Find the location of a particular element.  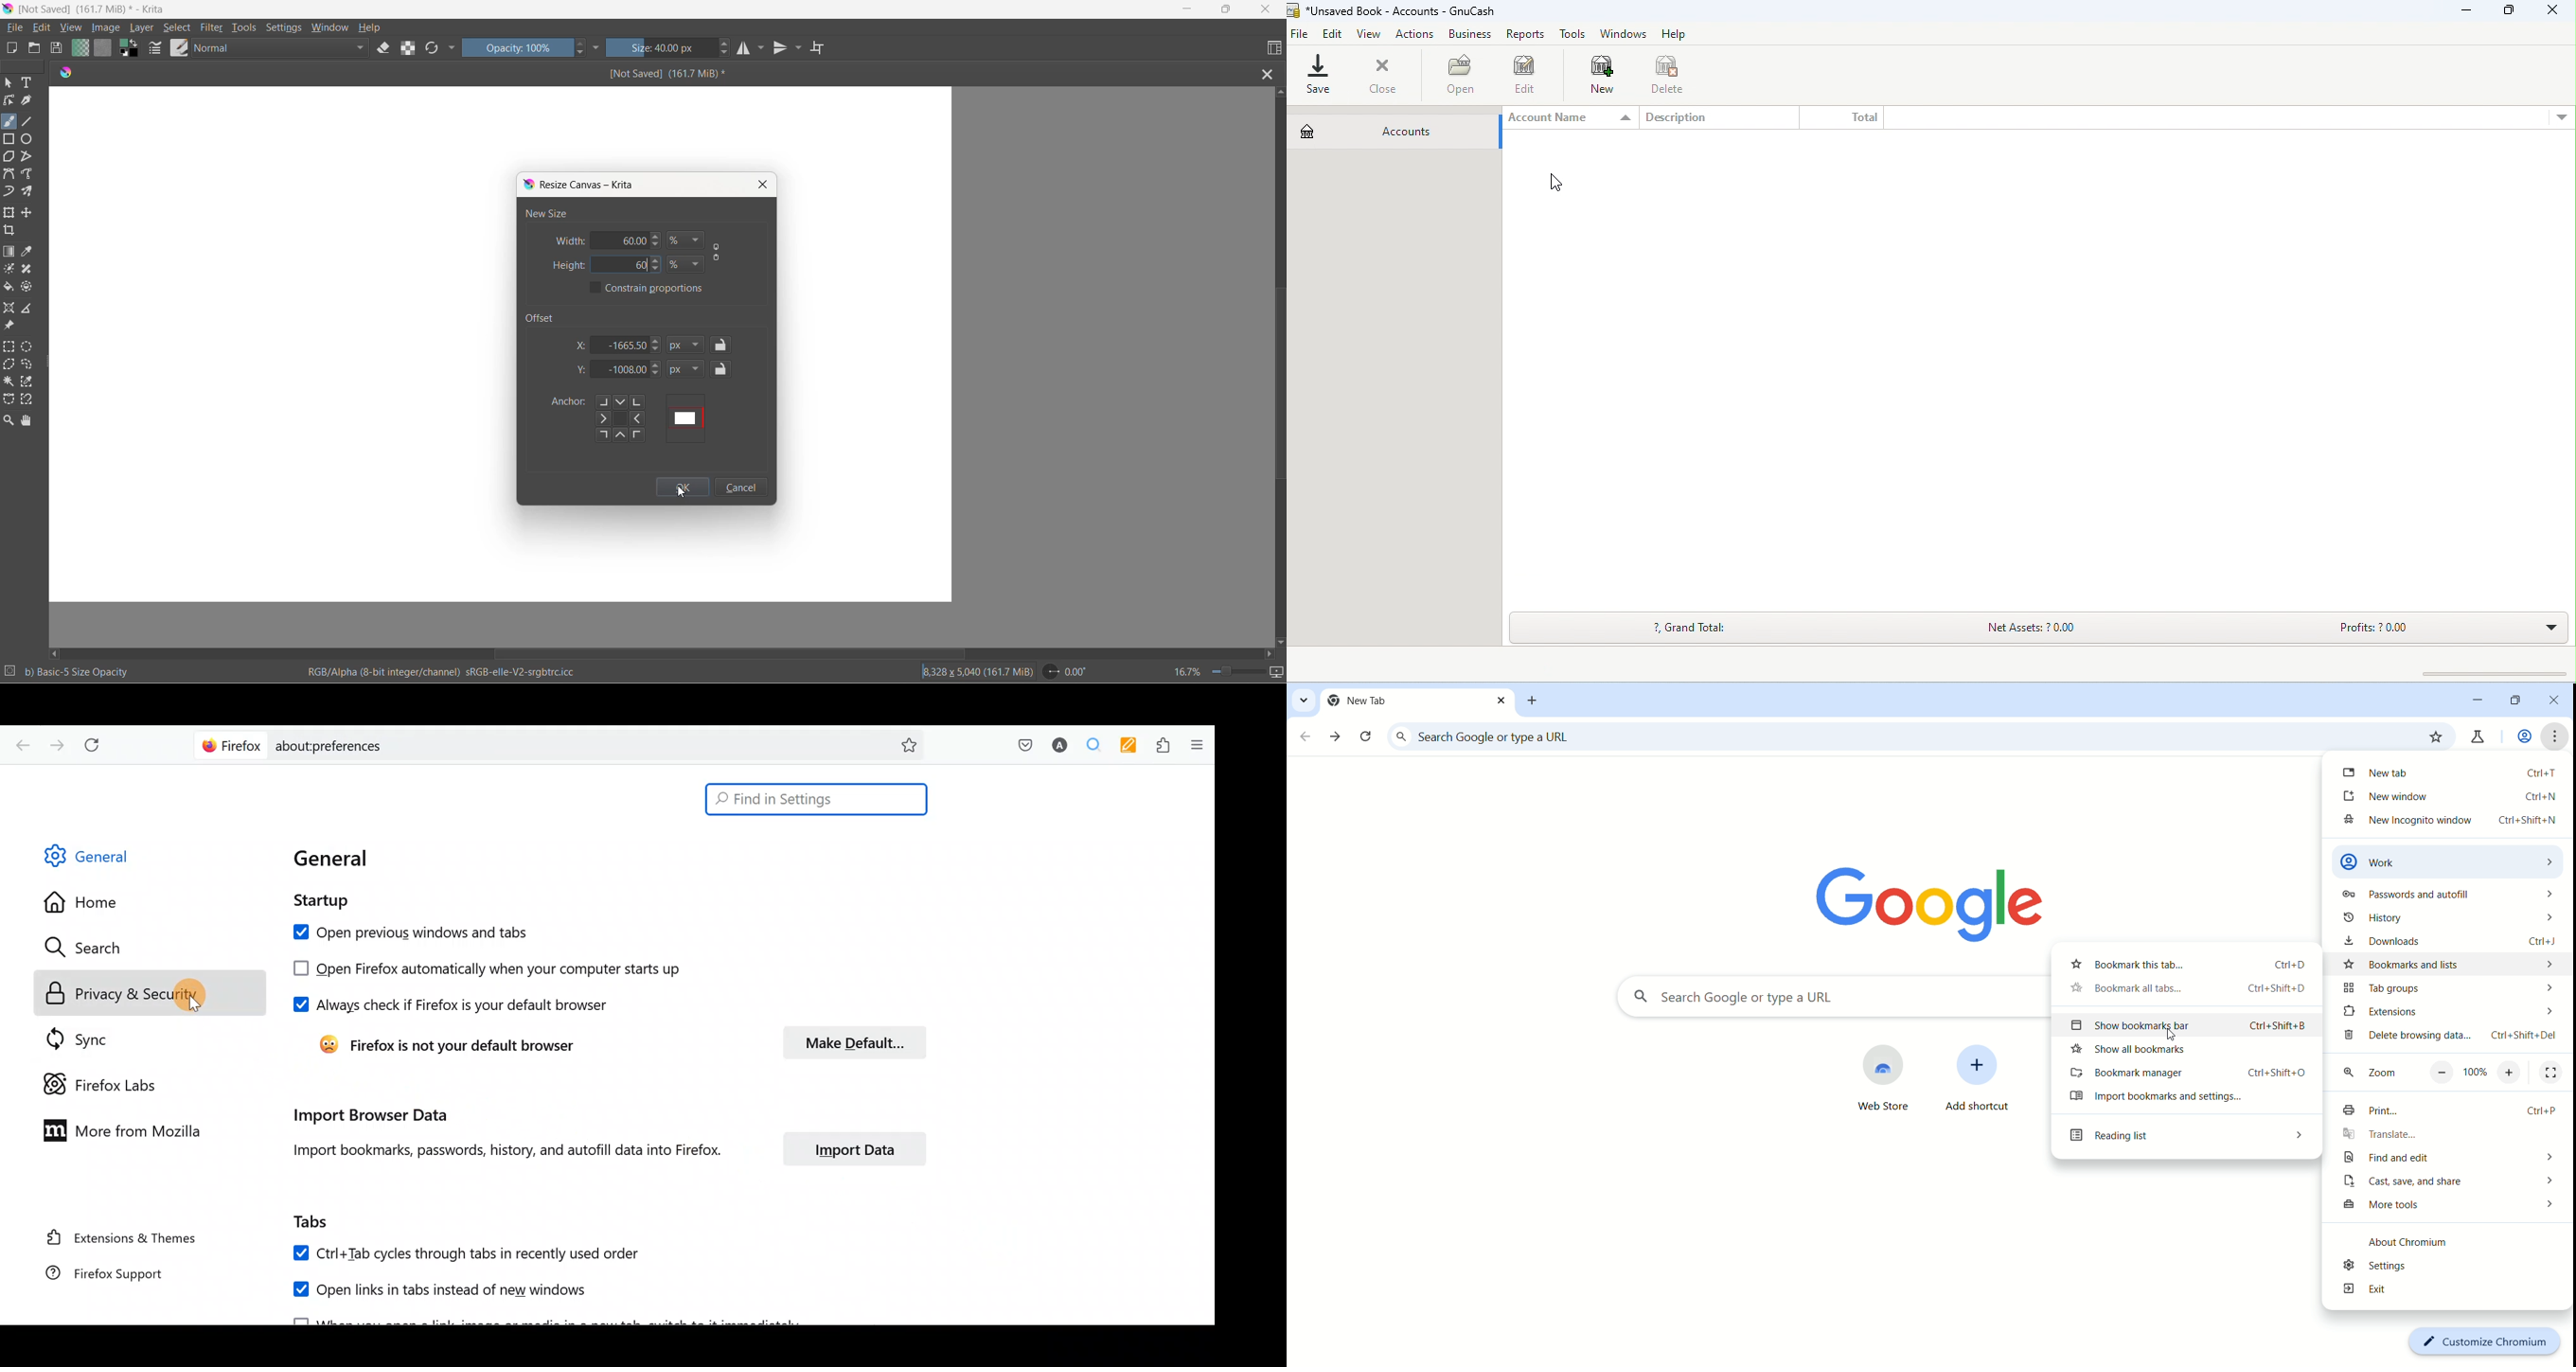

brush settings is located at coordinates (156, 51).